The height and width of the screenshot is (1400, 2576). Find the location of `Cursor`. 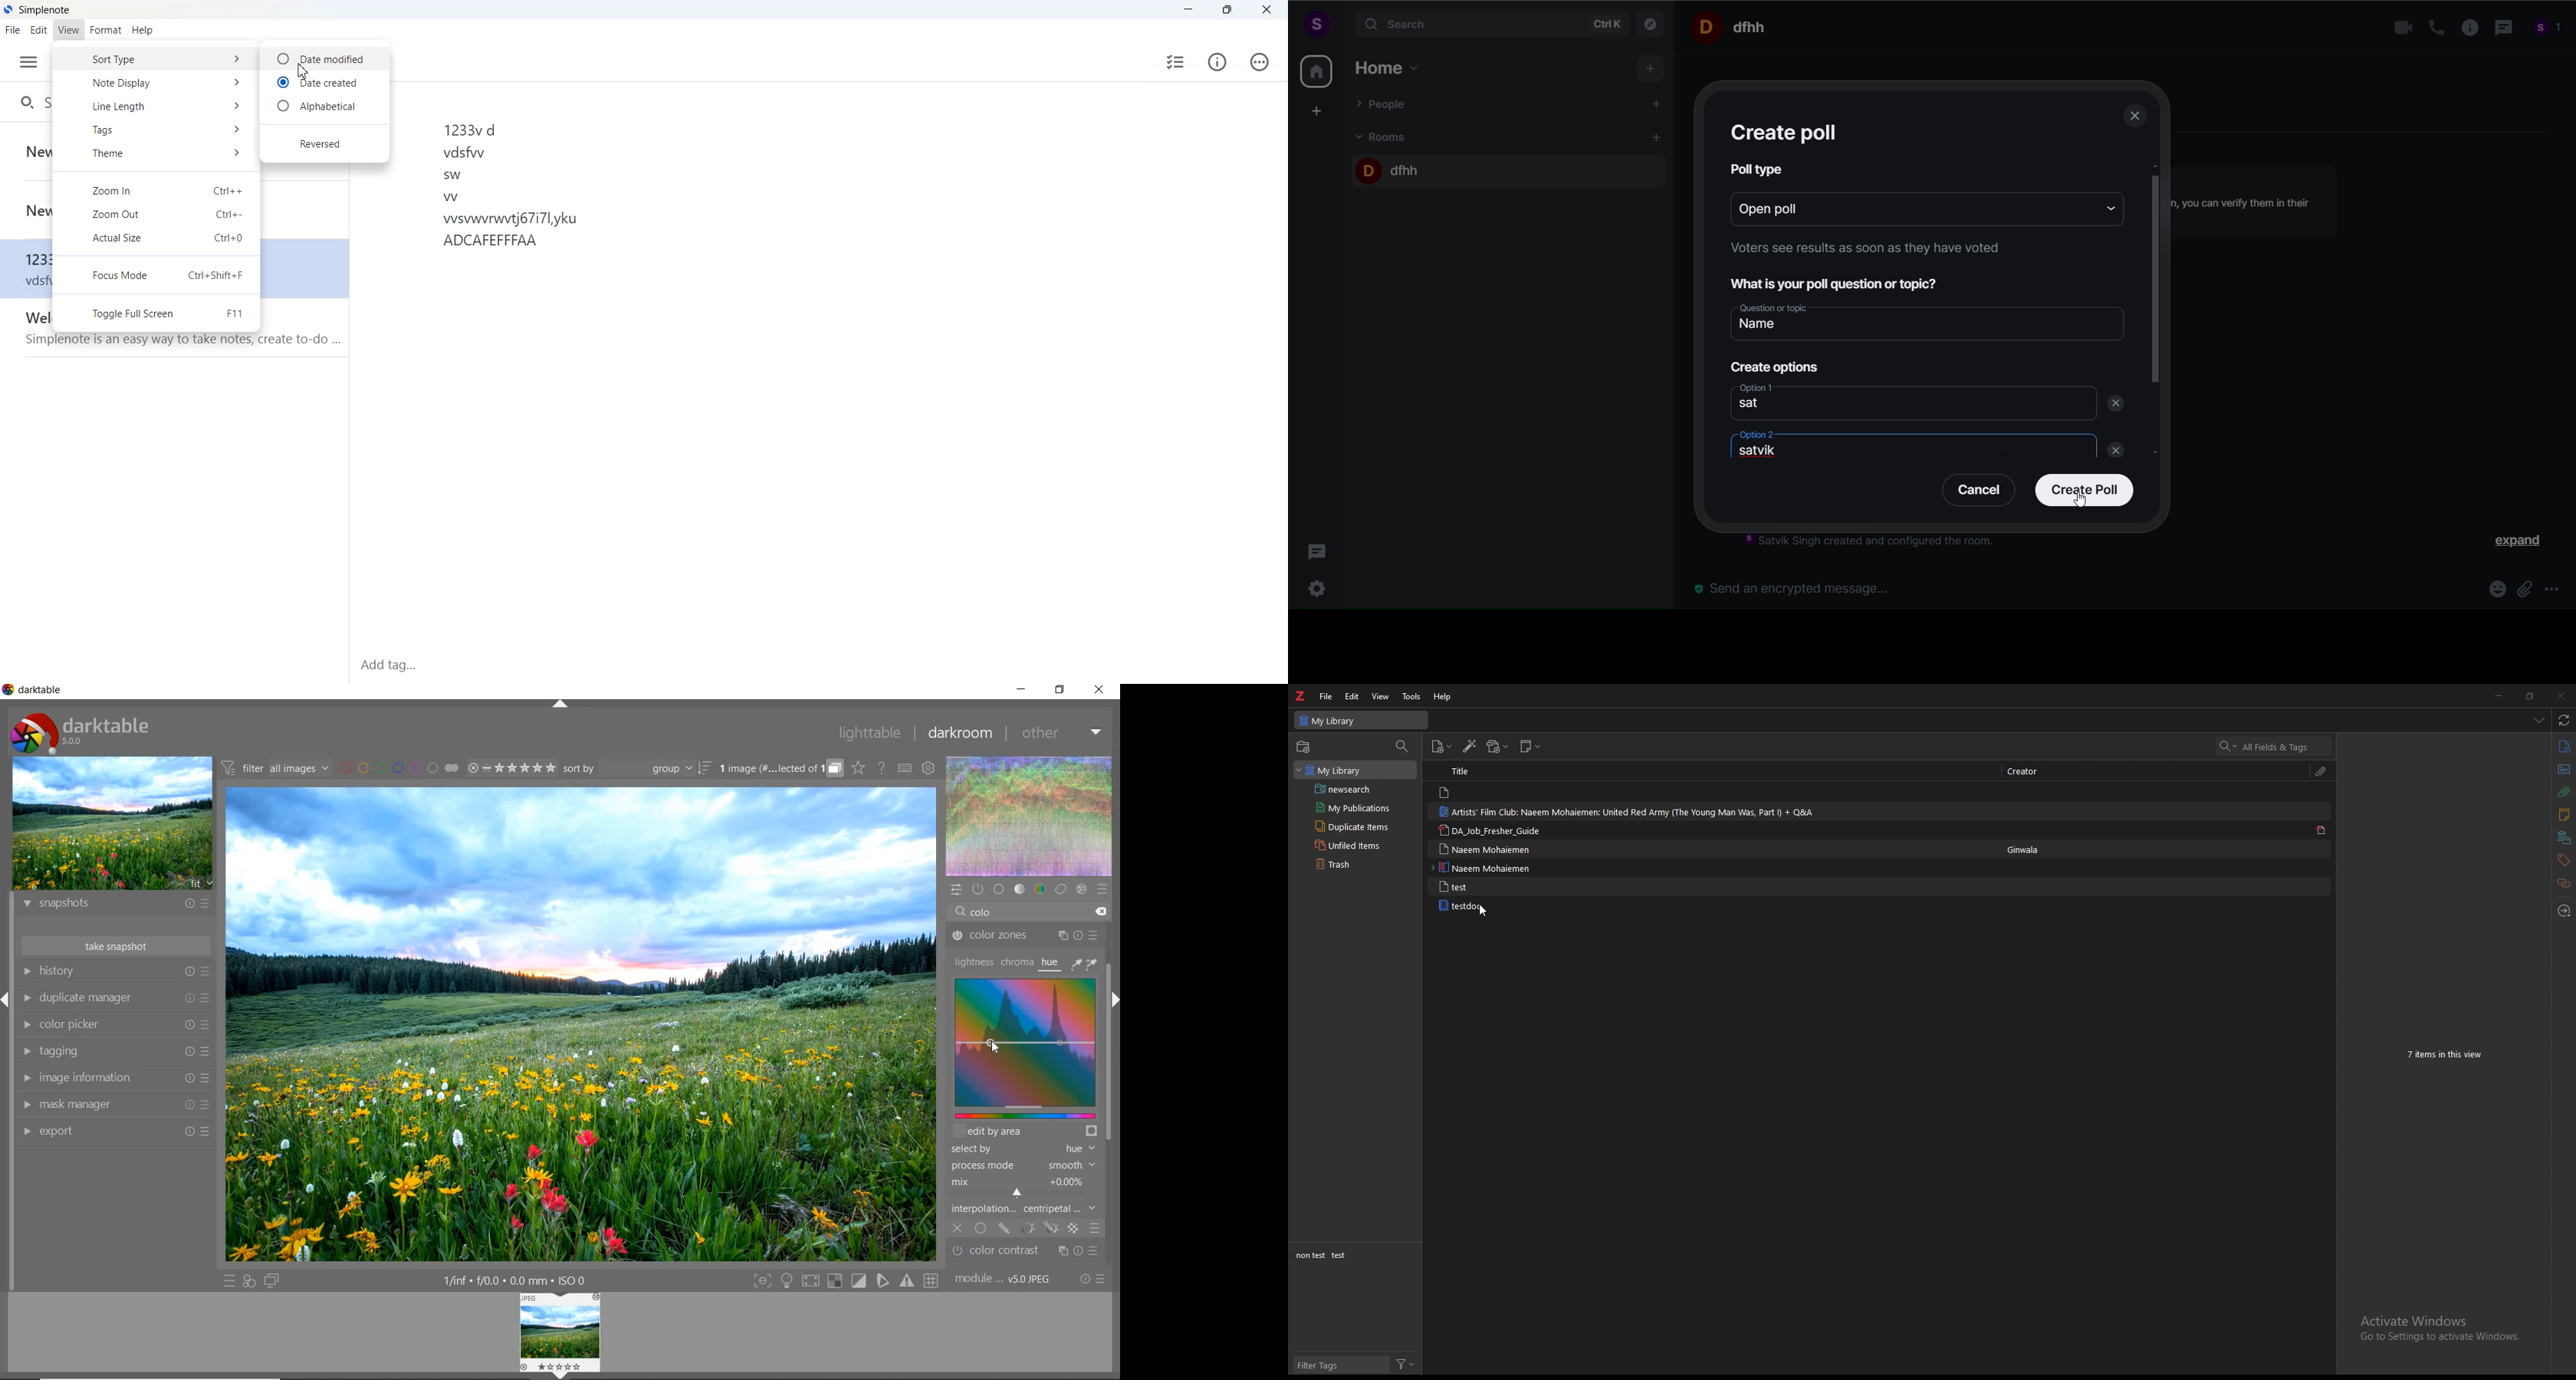

Cursor is located at coordinates (302, 72).